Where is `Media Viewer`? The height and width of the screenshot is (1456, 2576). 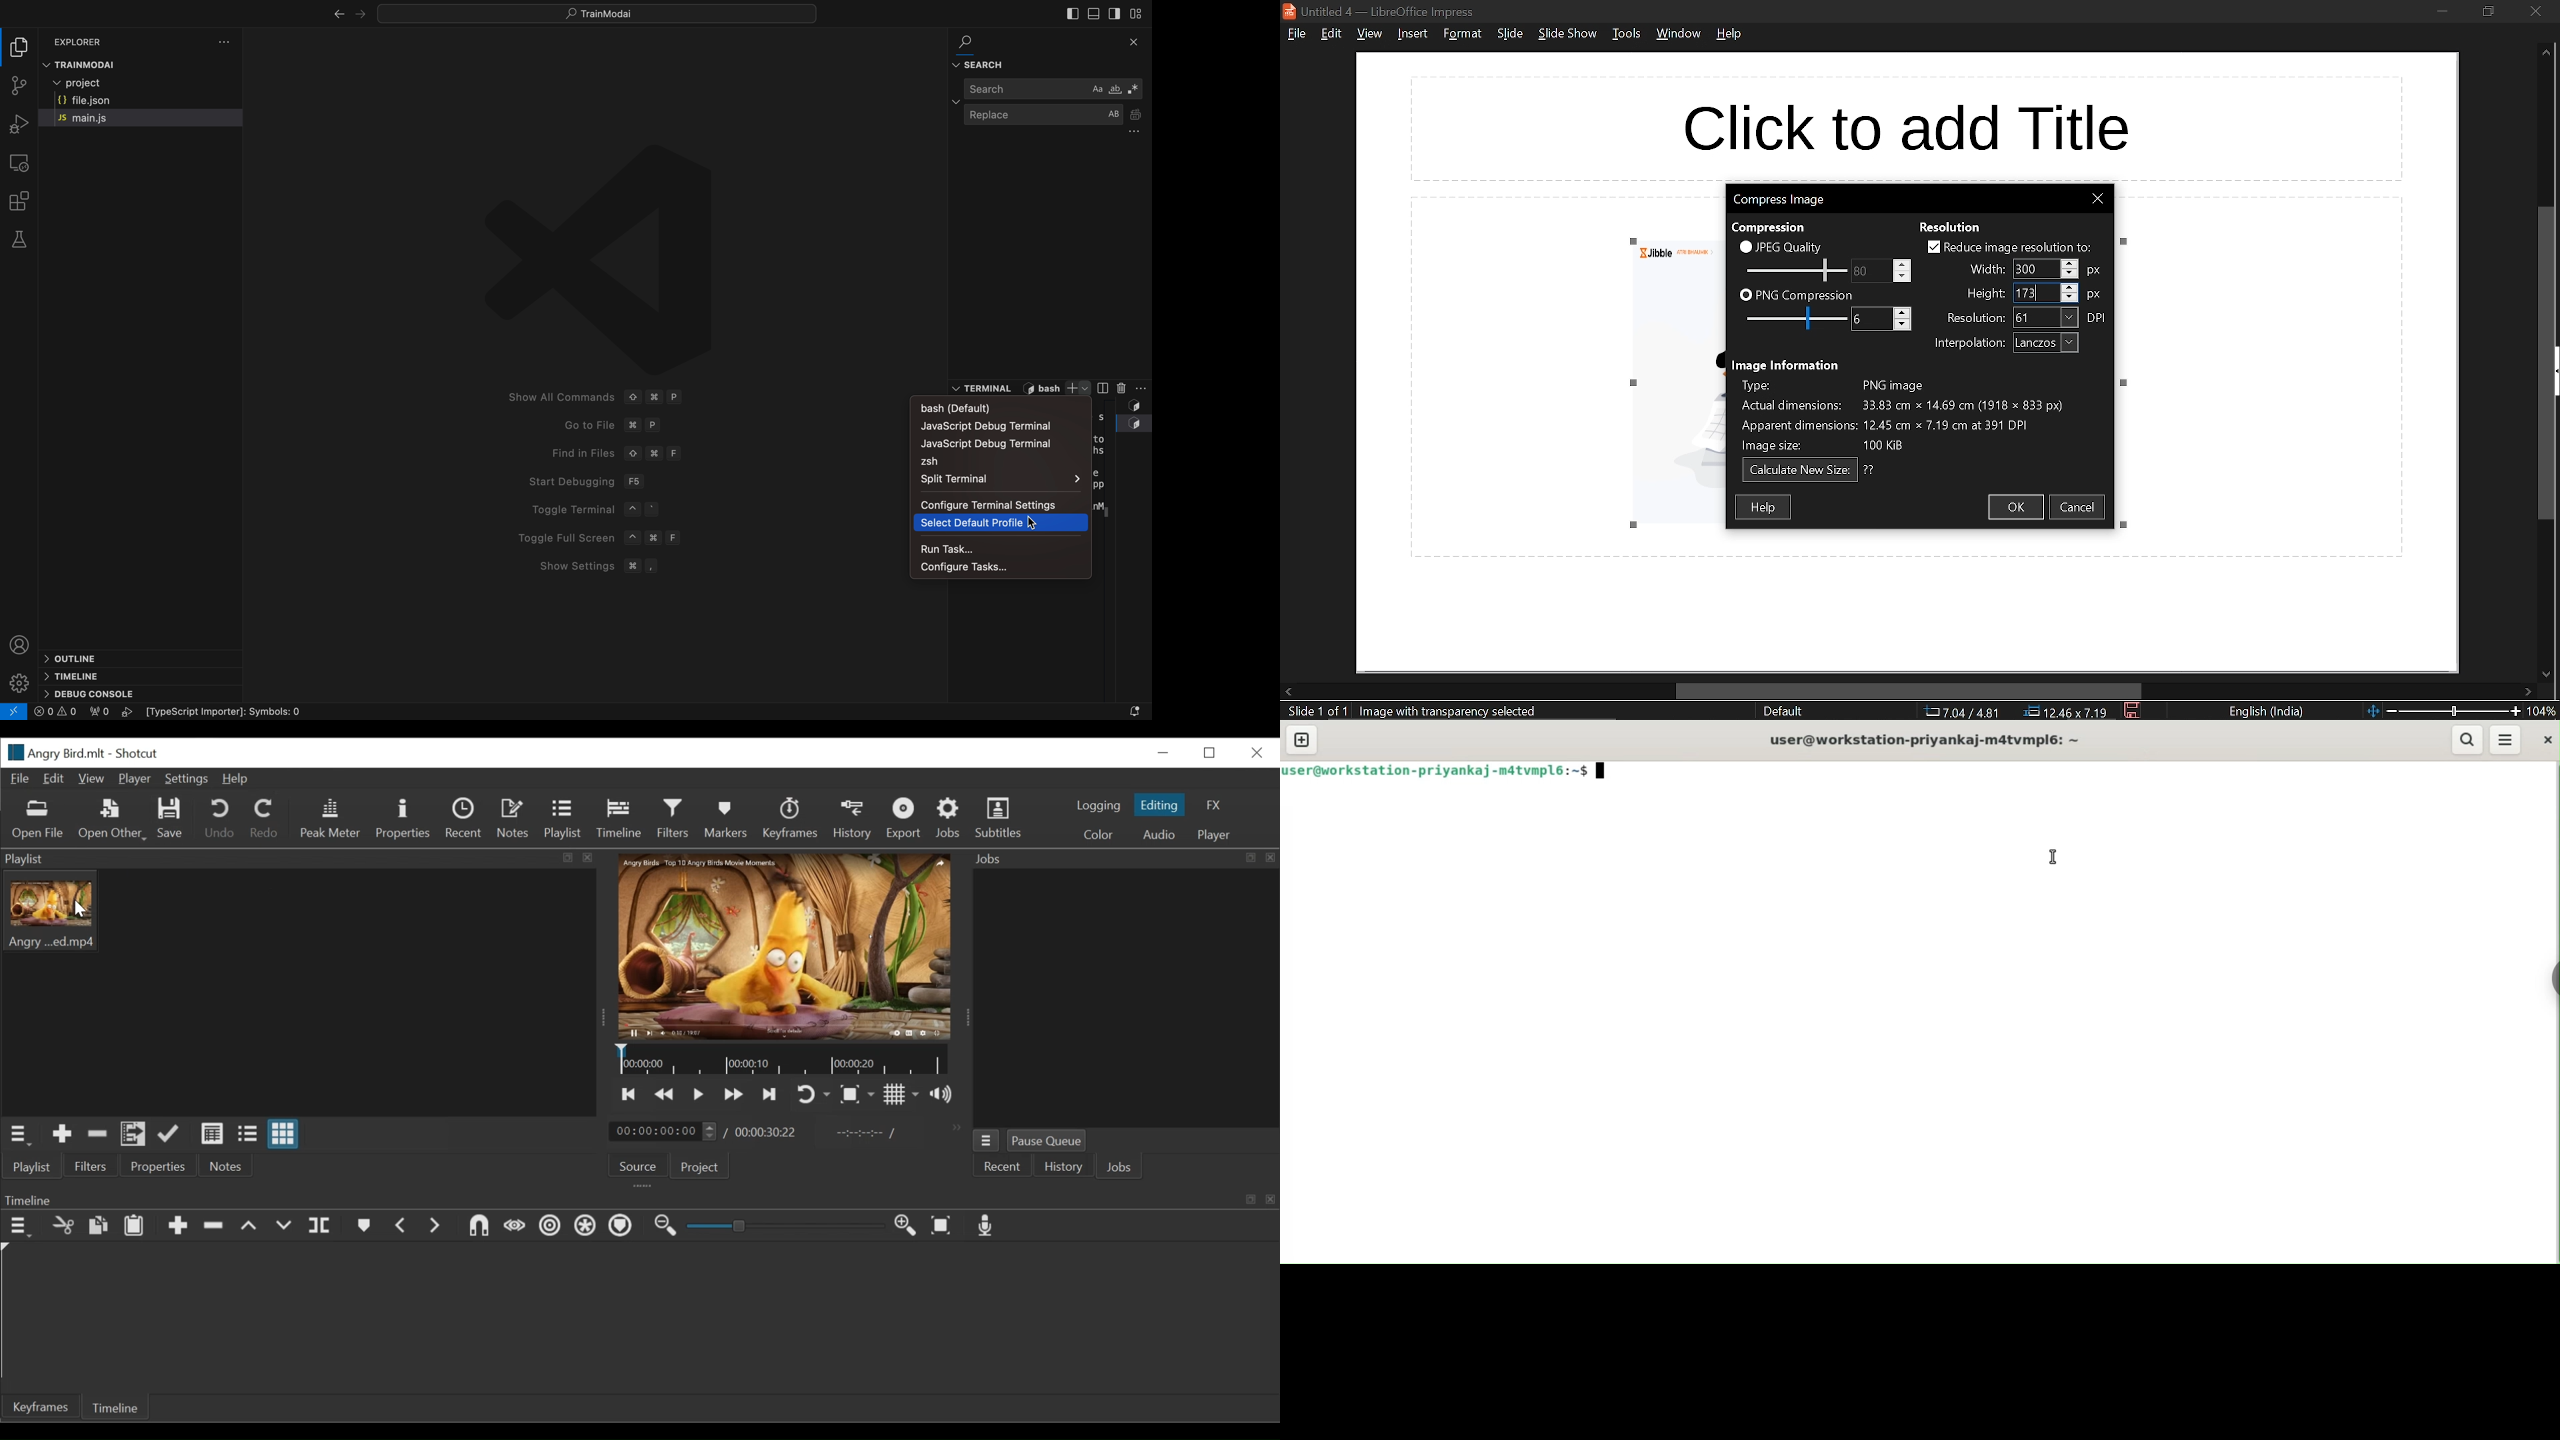
Media Viewer is located at coordinates (785, 947).